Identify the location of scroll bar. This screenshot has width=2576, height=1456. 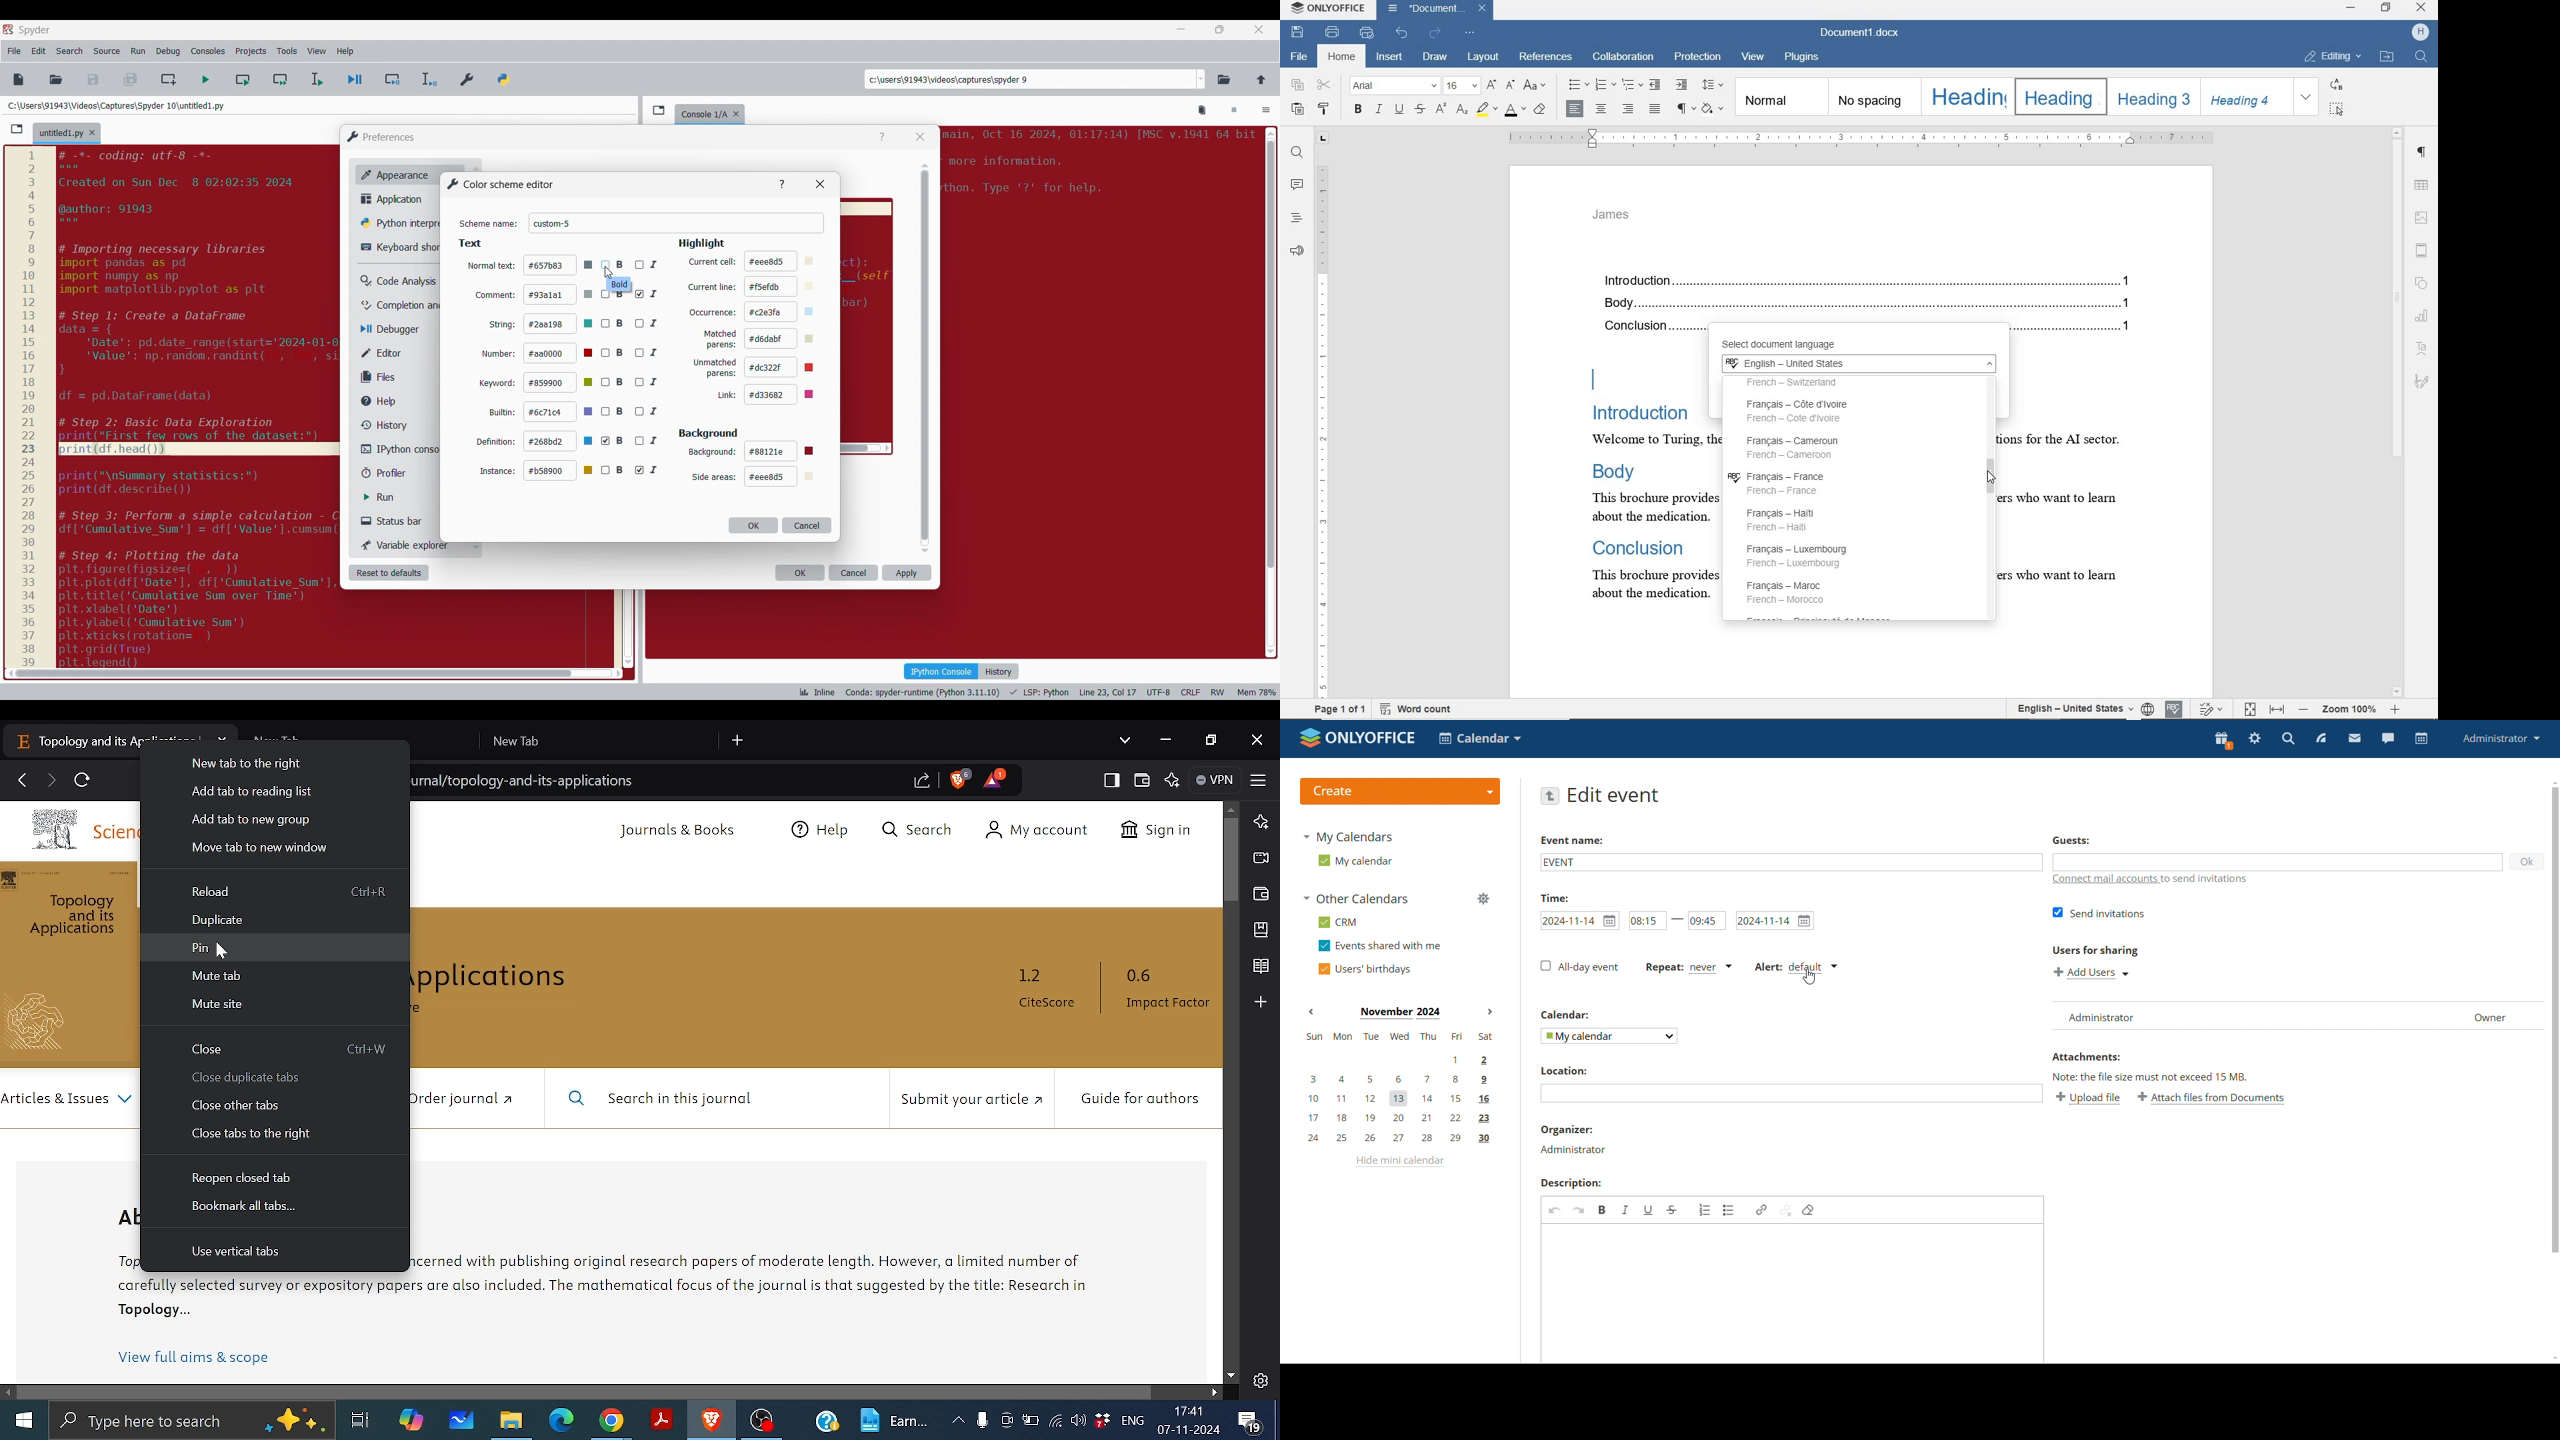
(1269, 389).